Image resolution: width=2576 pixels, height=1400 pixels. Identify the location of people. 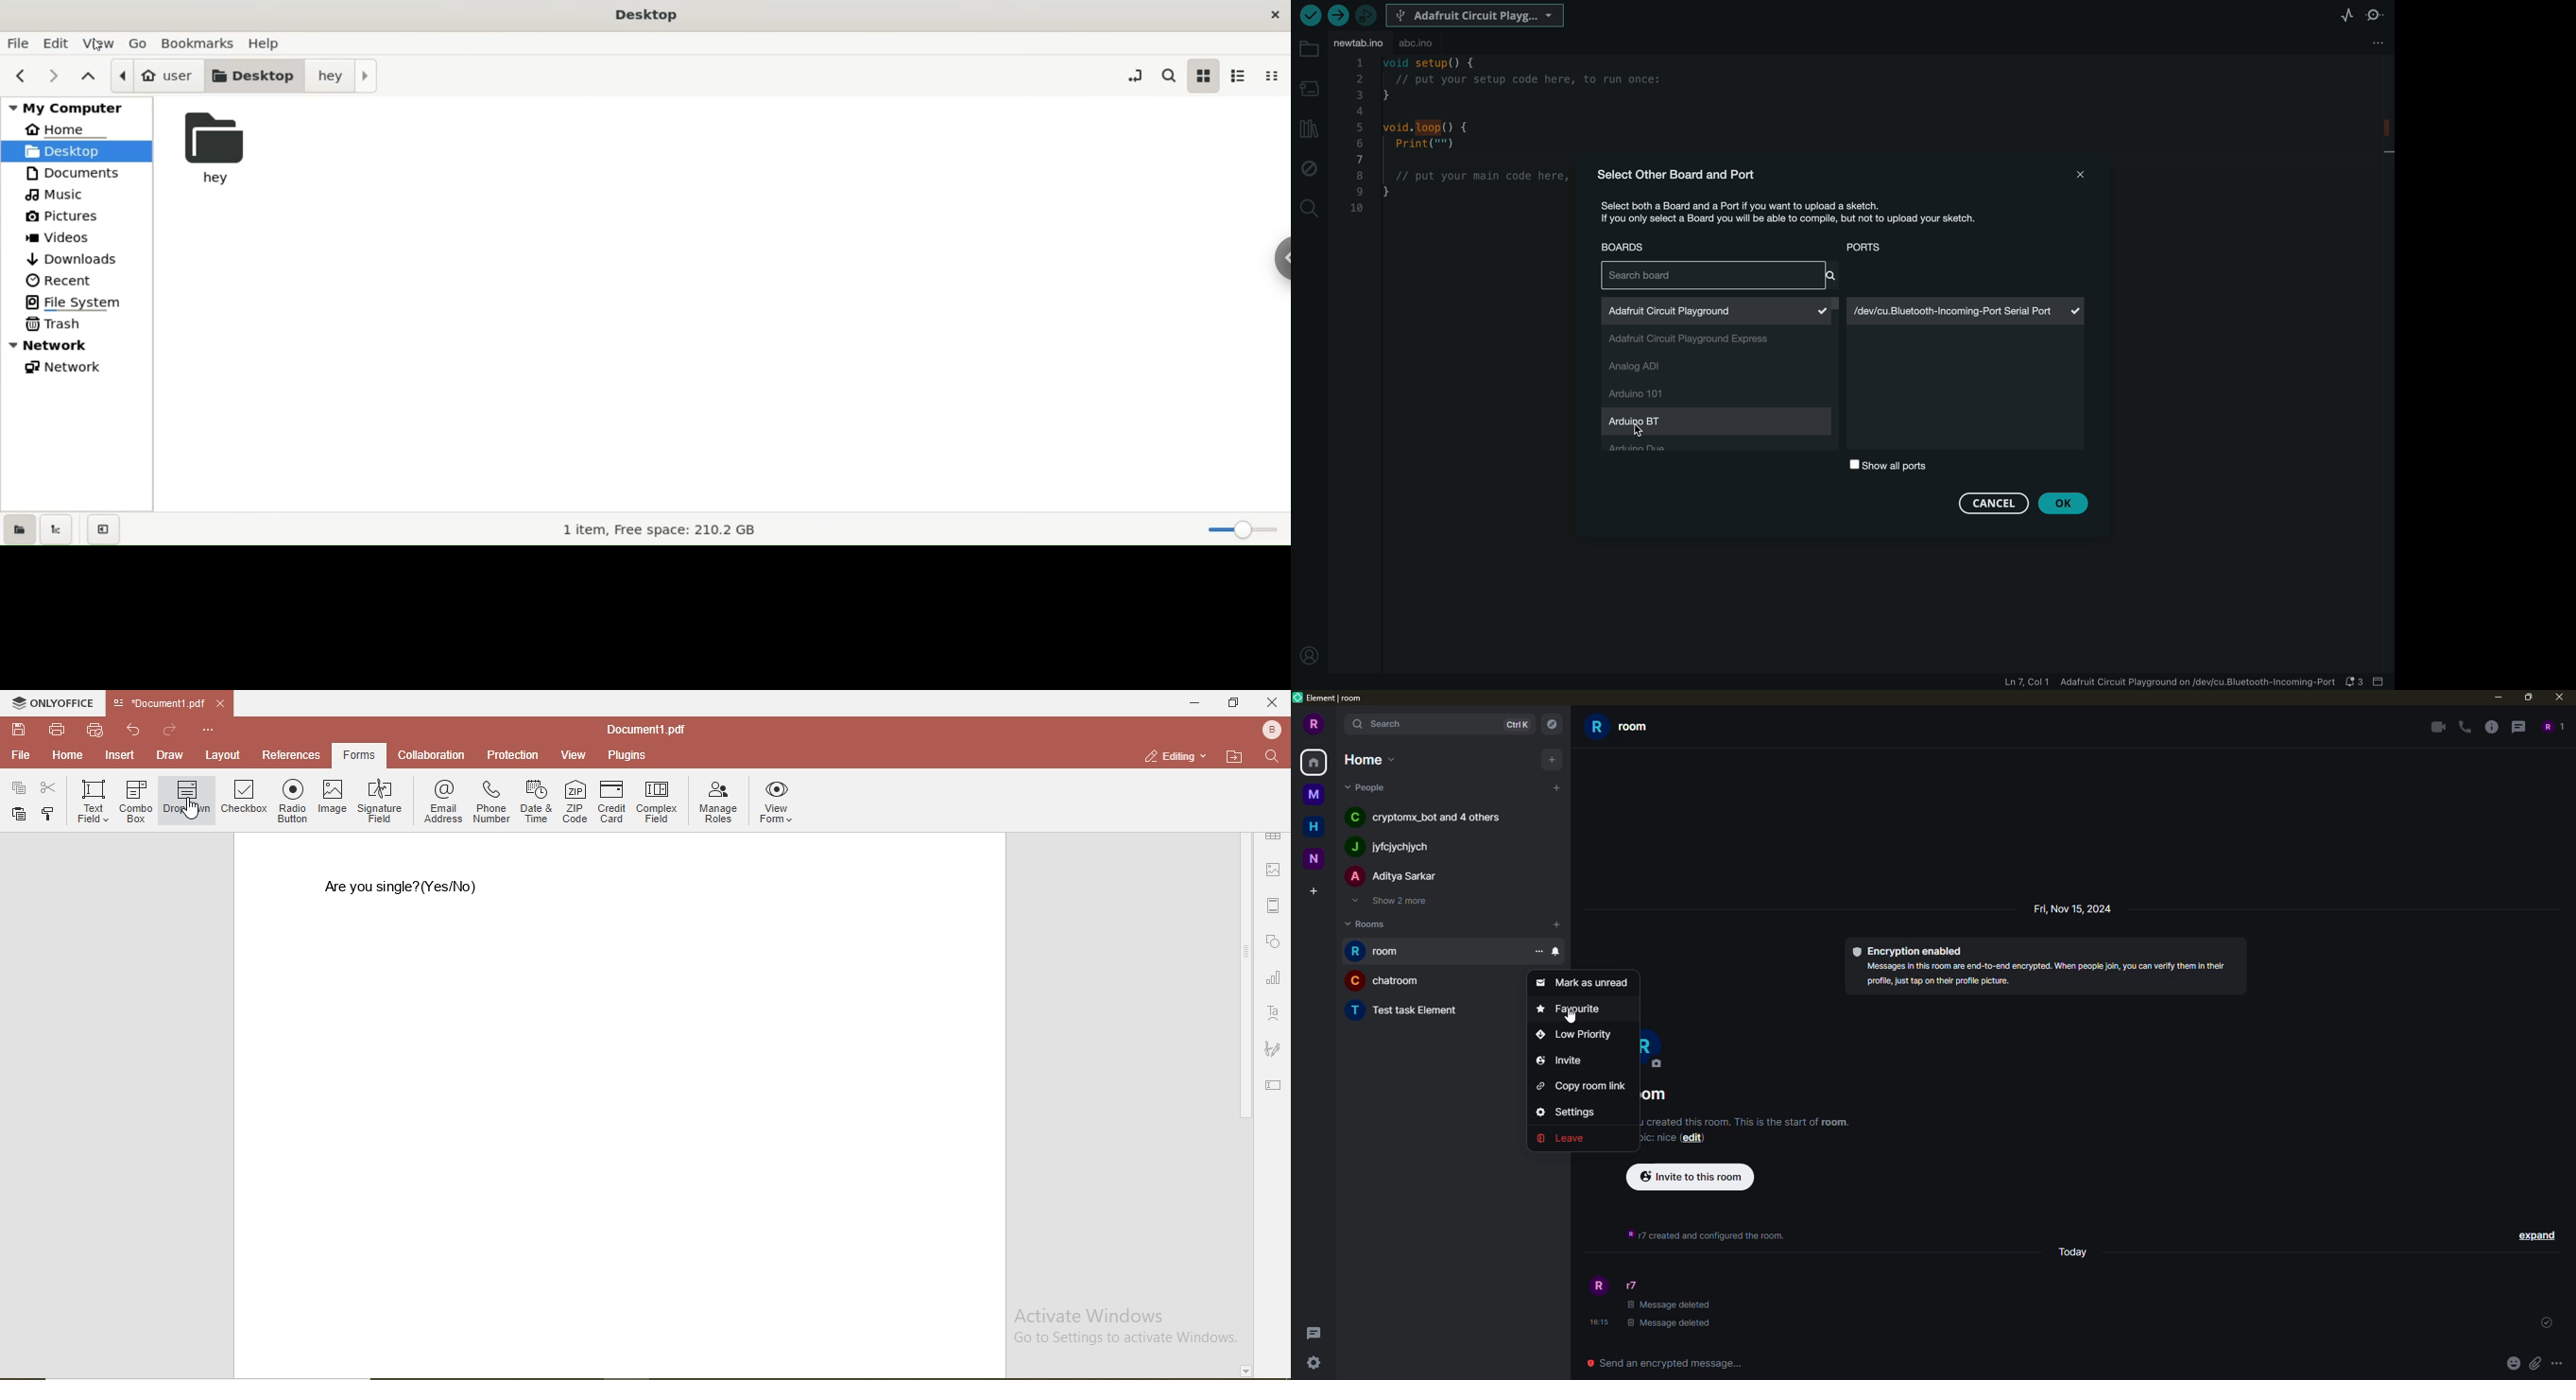
(2553, 726).